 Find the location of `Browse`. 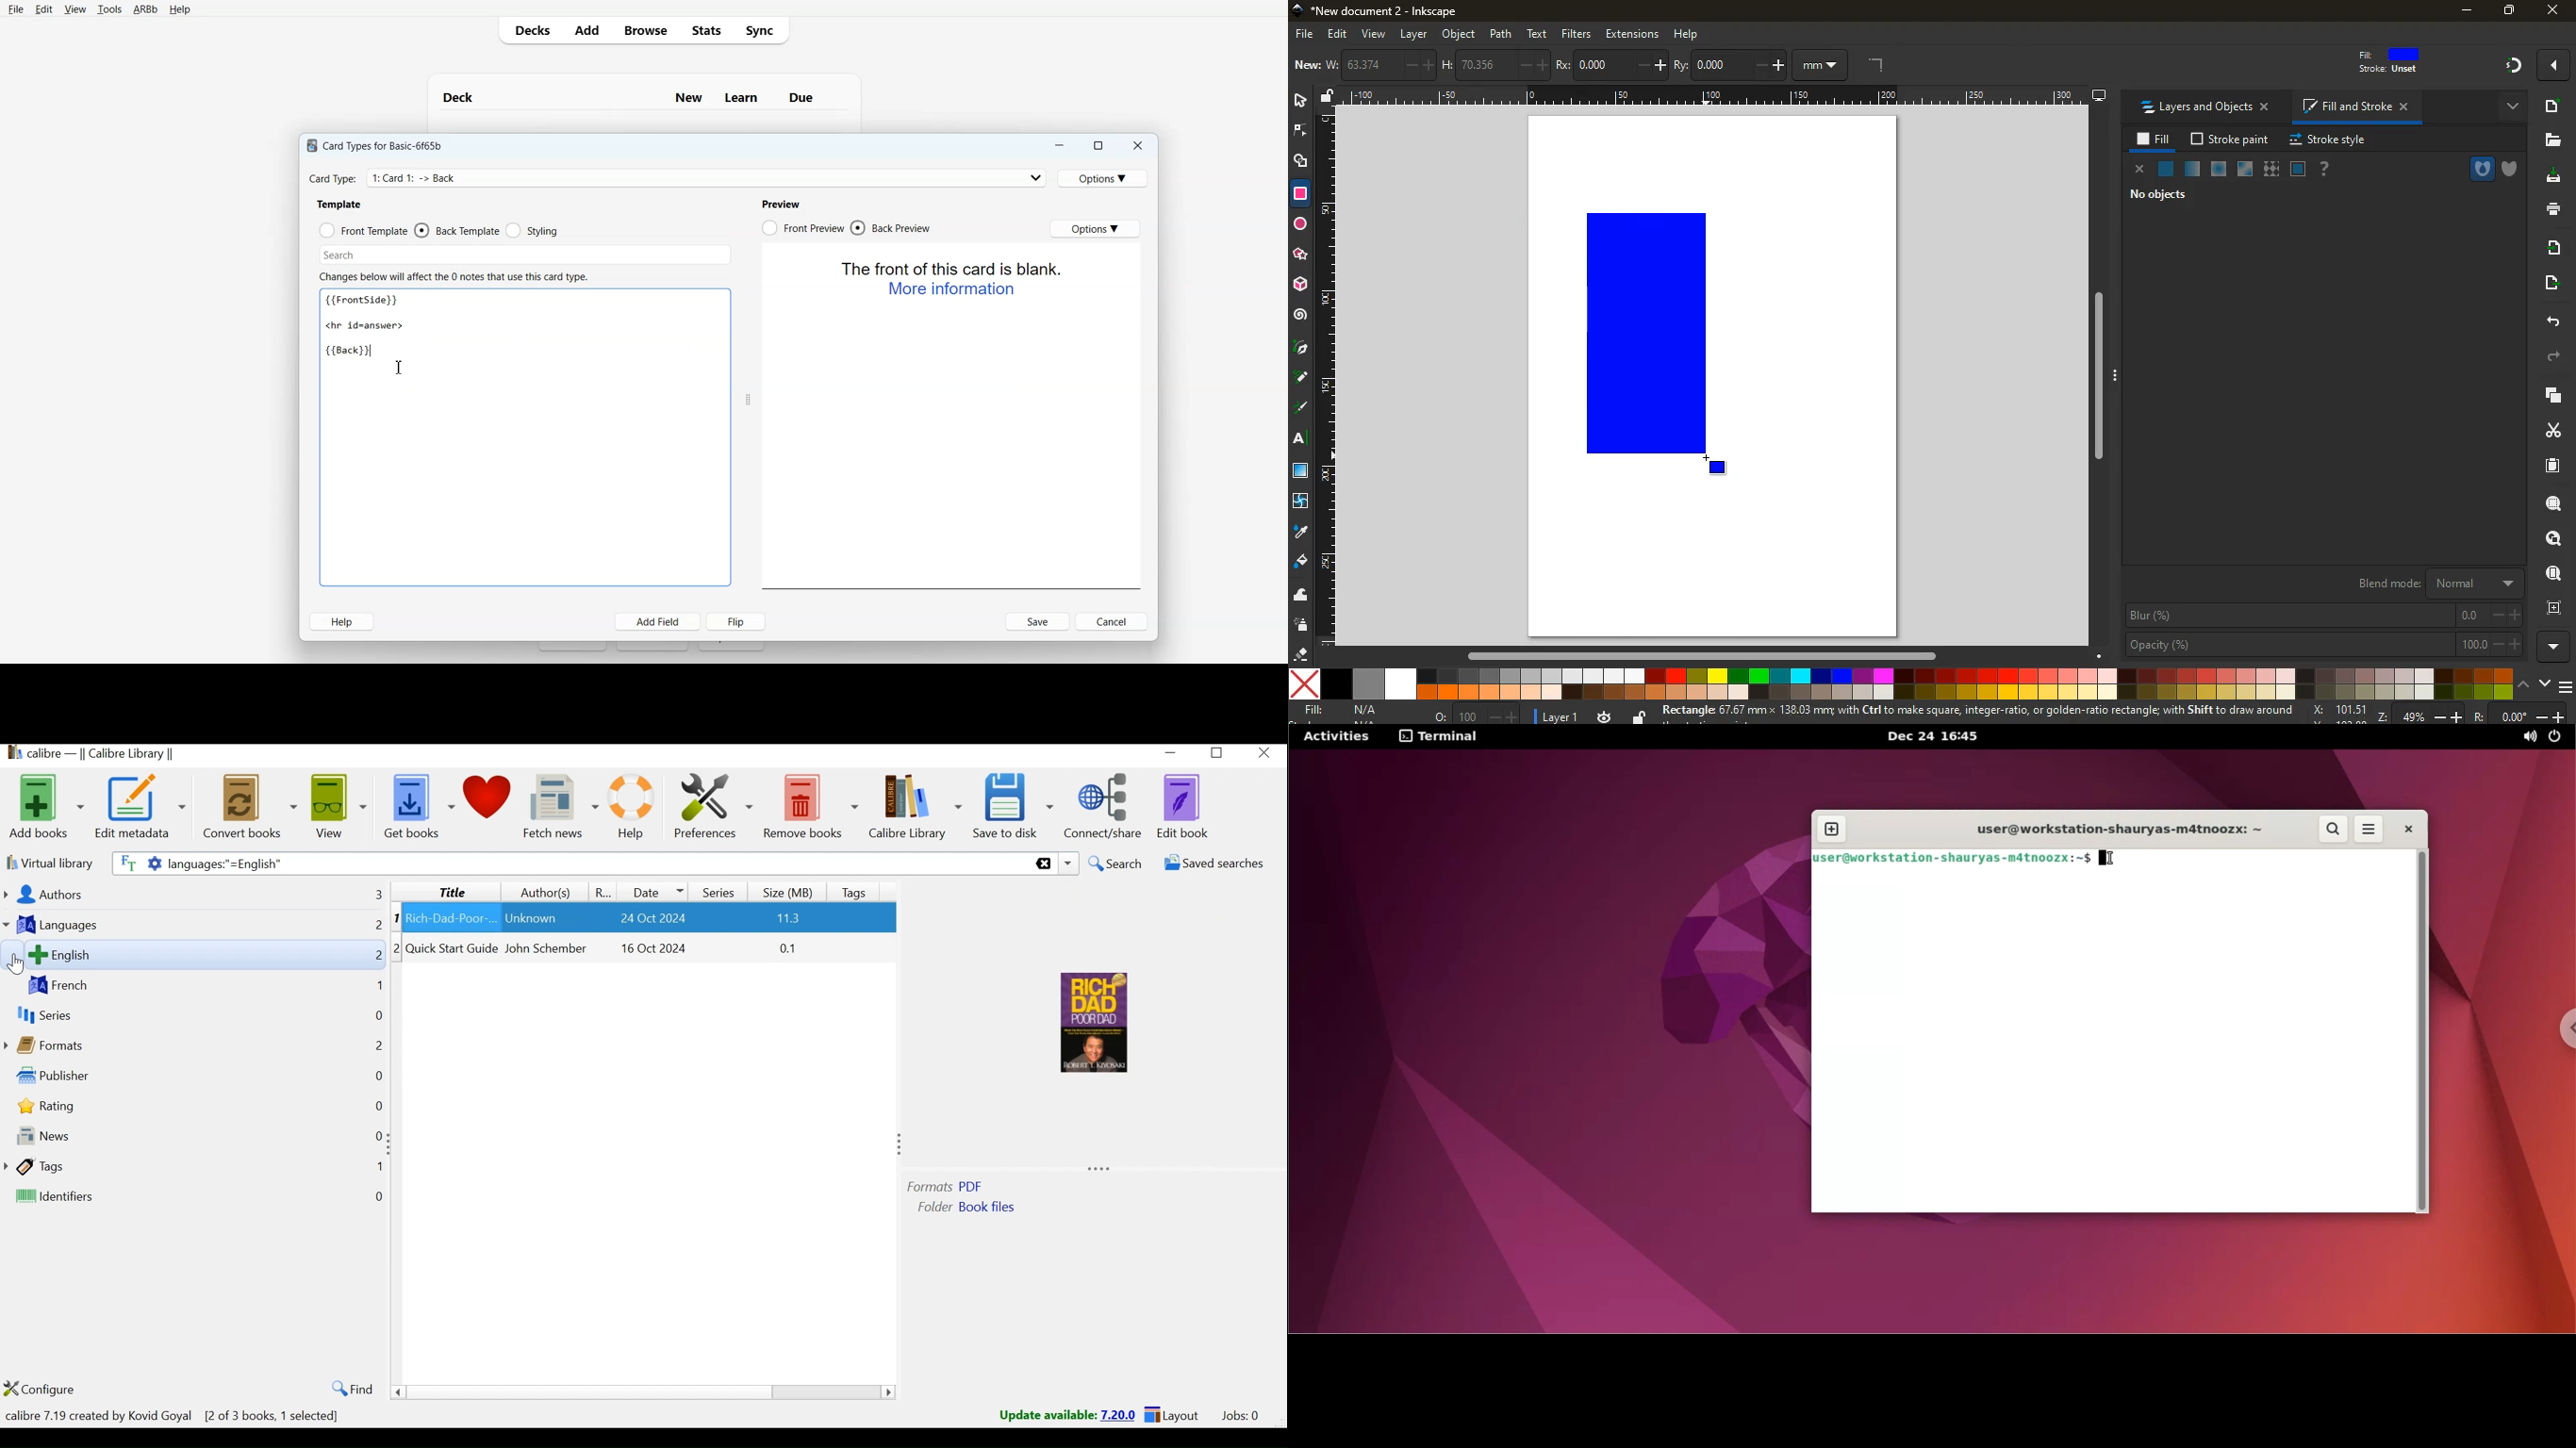

Browse is located at coordinates (644, 30).